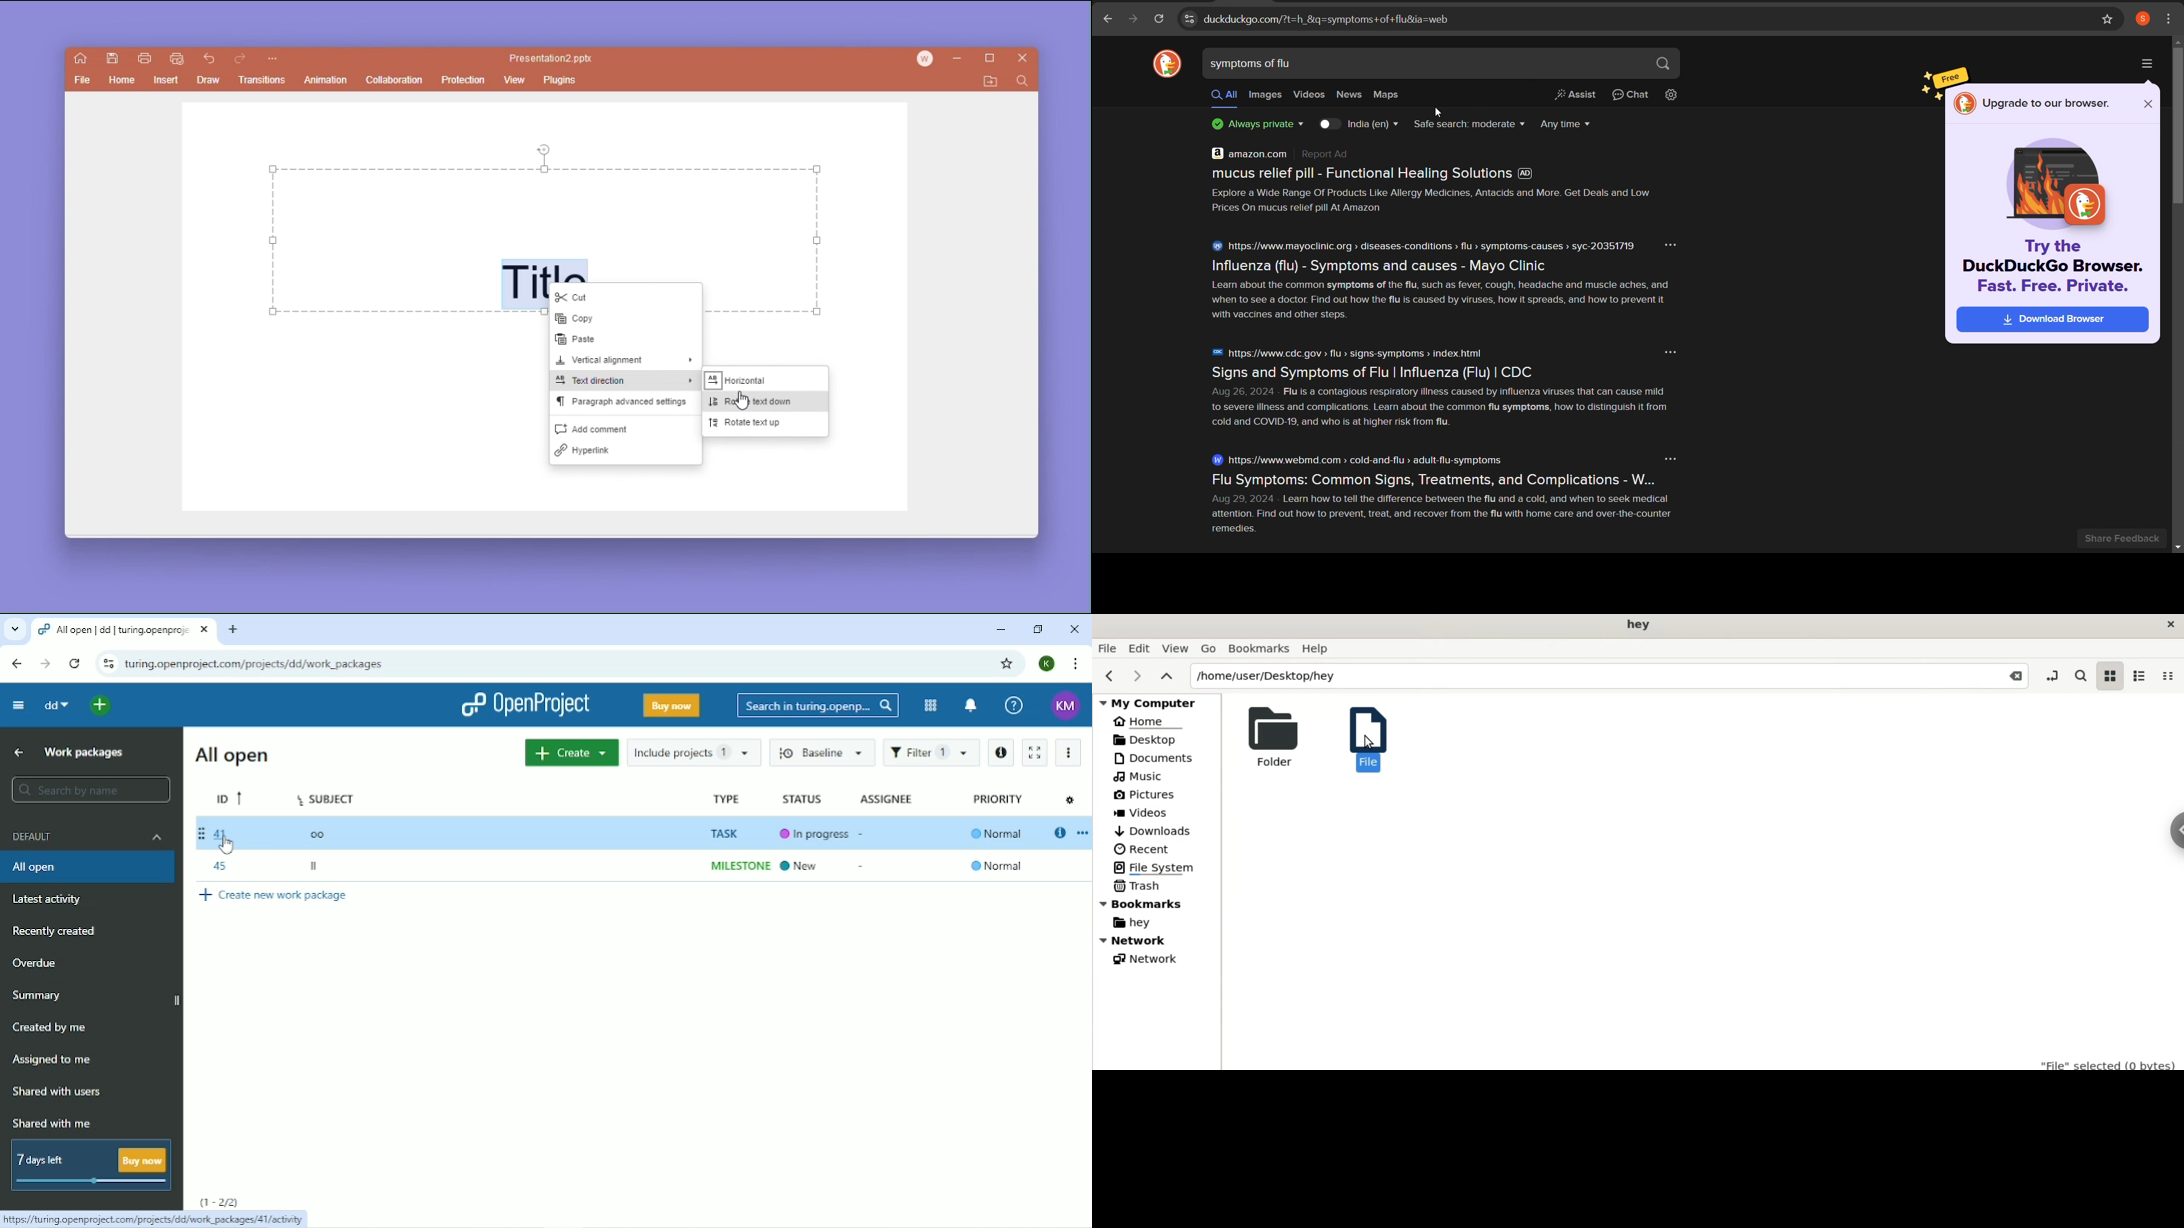  Describe the element at coordinates (515, 81) in the screenshot. I see `view` at that location.